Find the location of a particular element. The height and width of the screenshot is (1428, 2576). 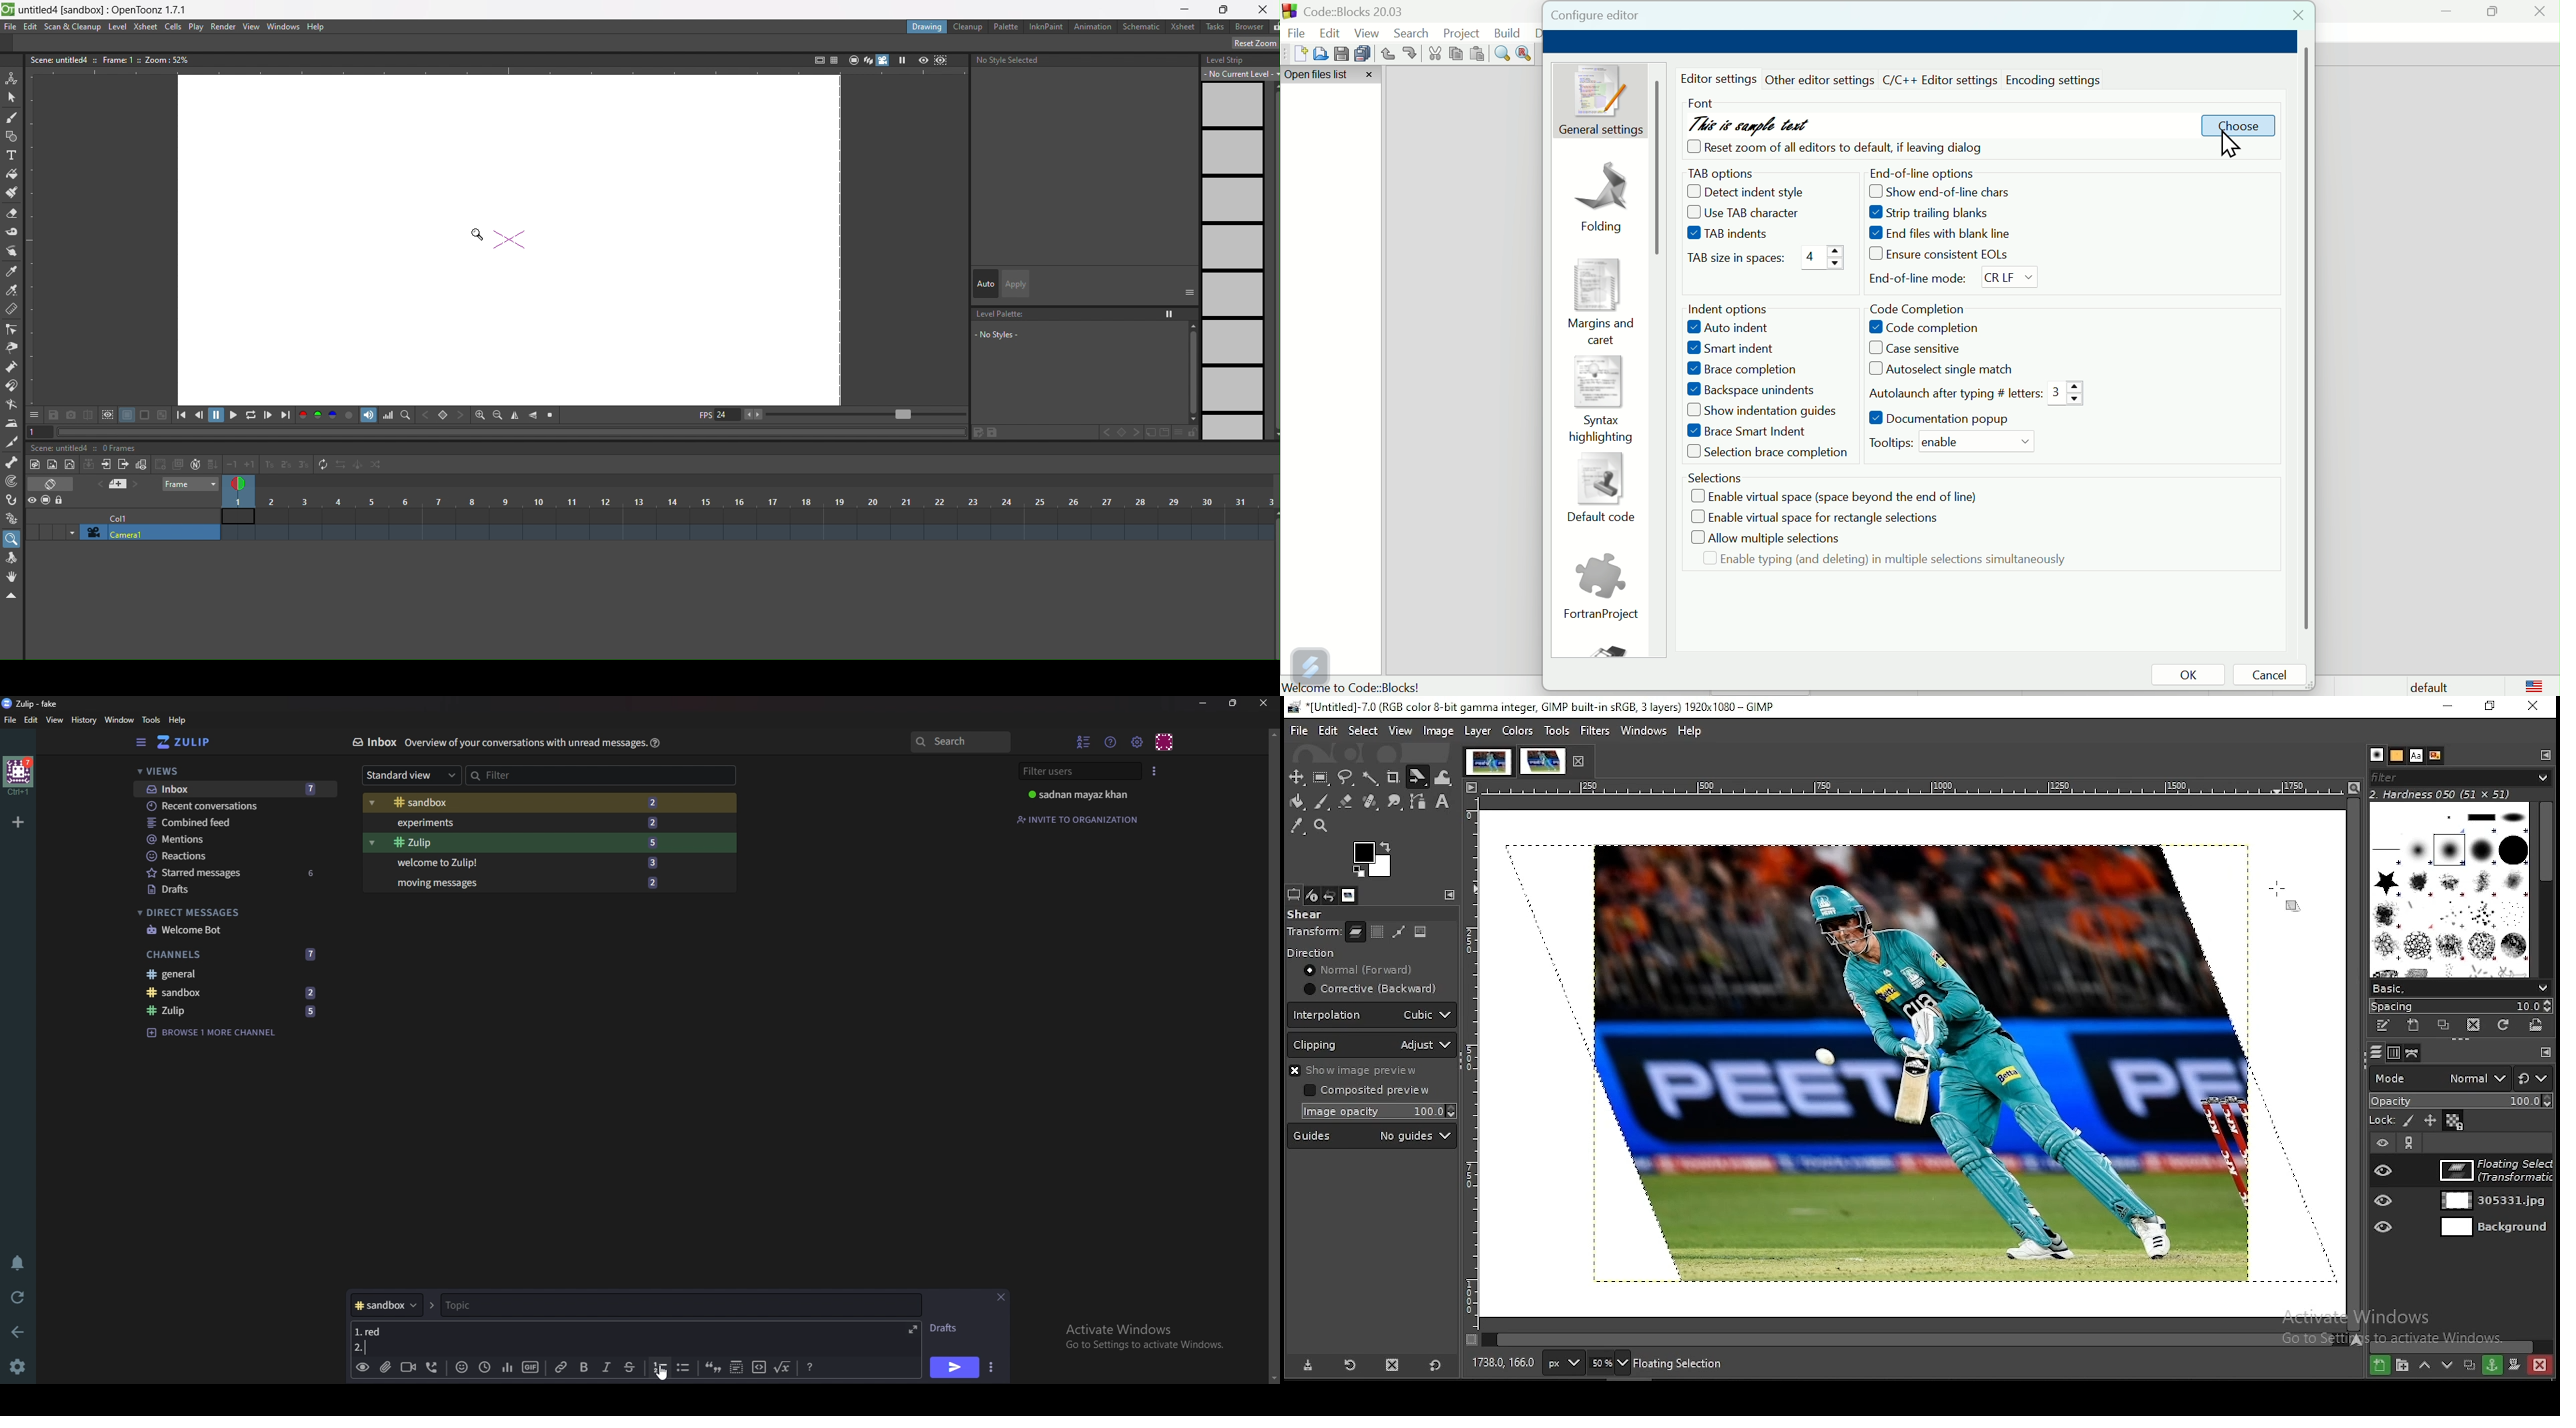

Cursor is located at coordinates (664, 1373).